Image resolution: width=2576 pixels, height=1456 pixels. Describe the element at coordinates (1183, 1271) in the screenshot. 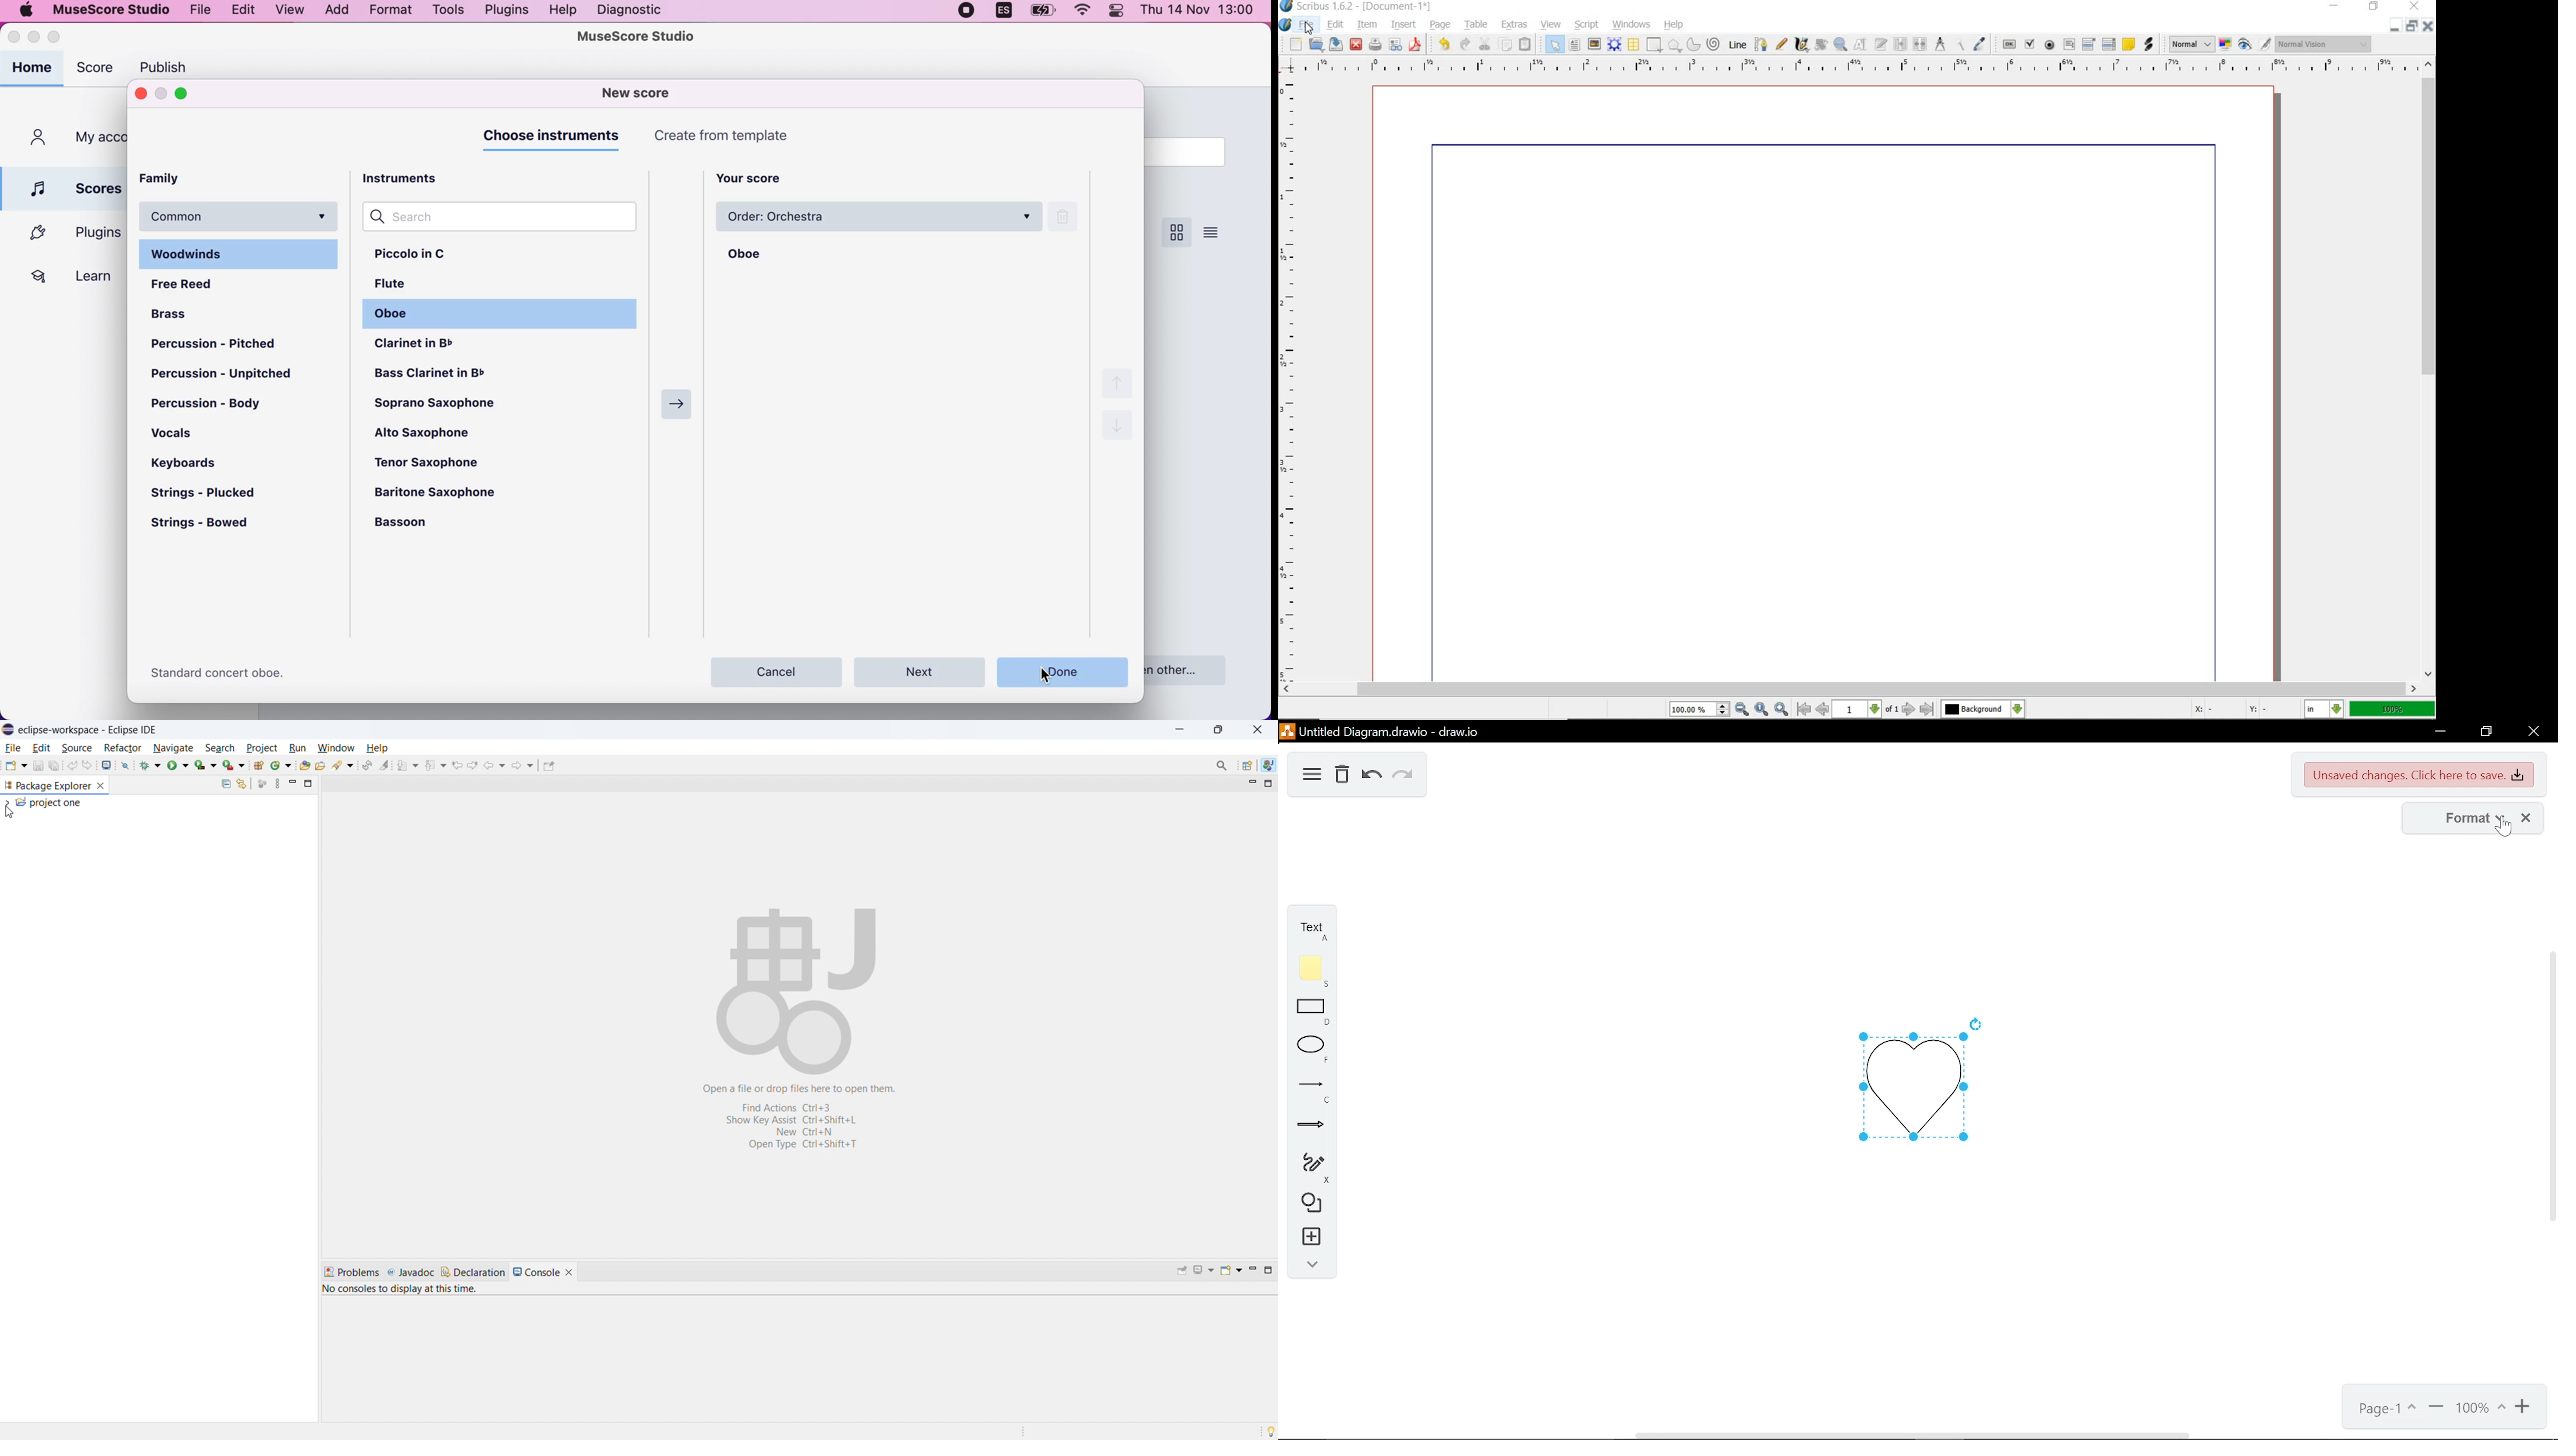

I see `pin console` at that location.